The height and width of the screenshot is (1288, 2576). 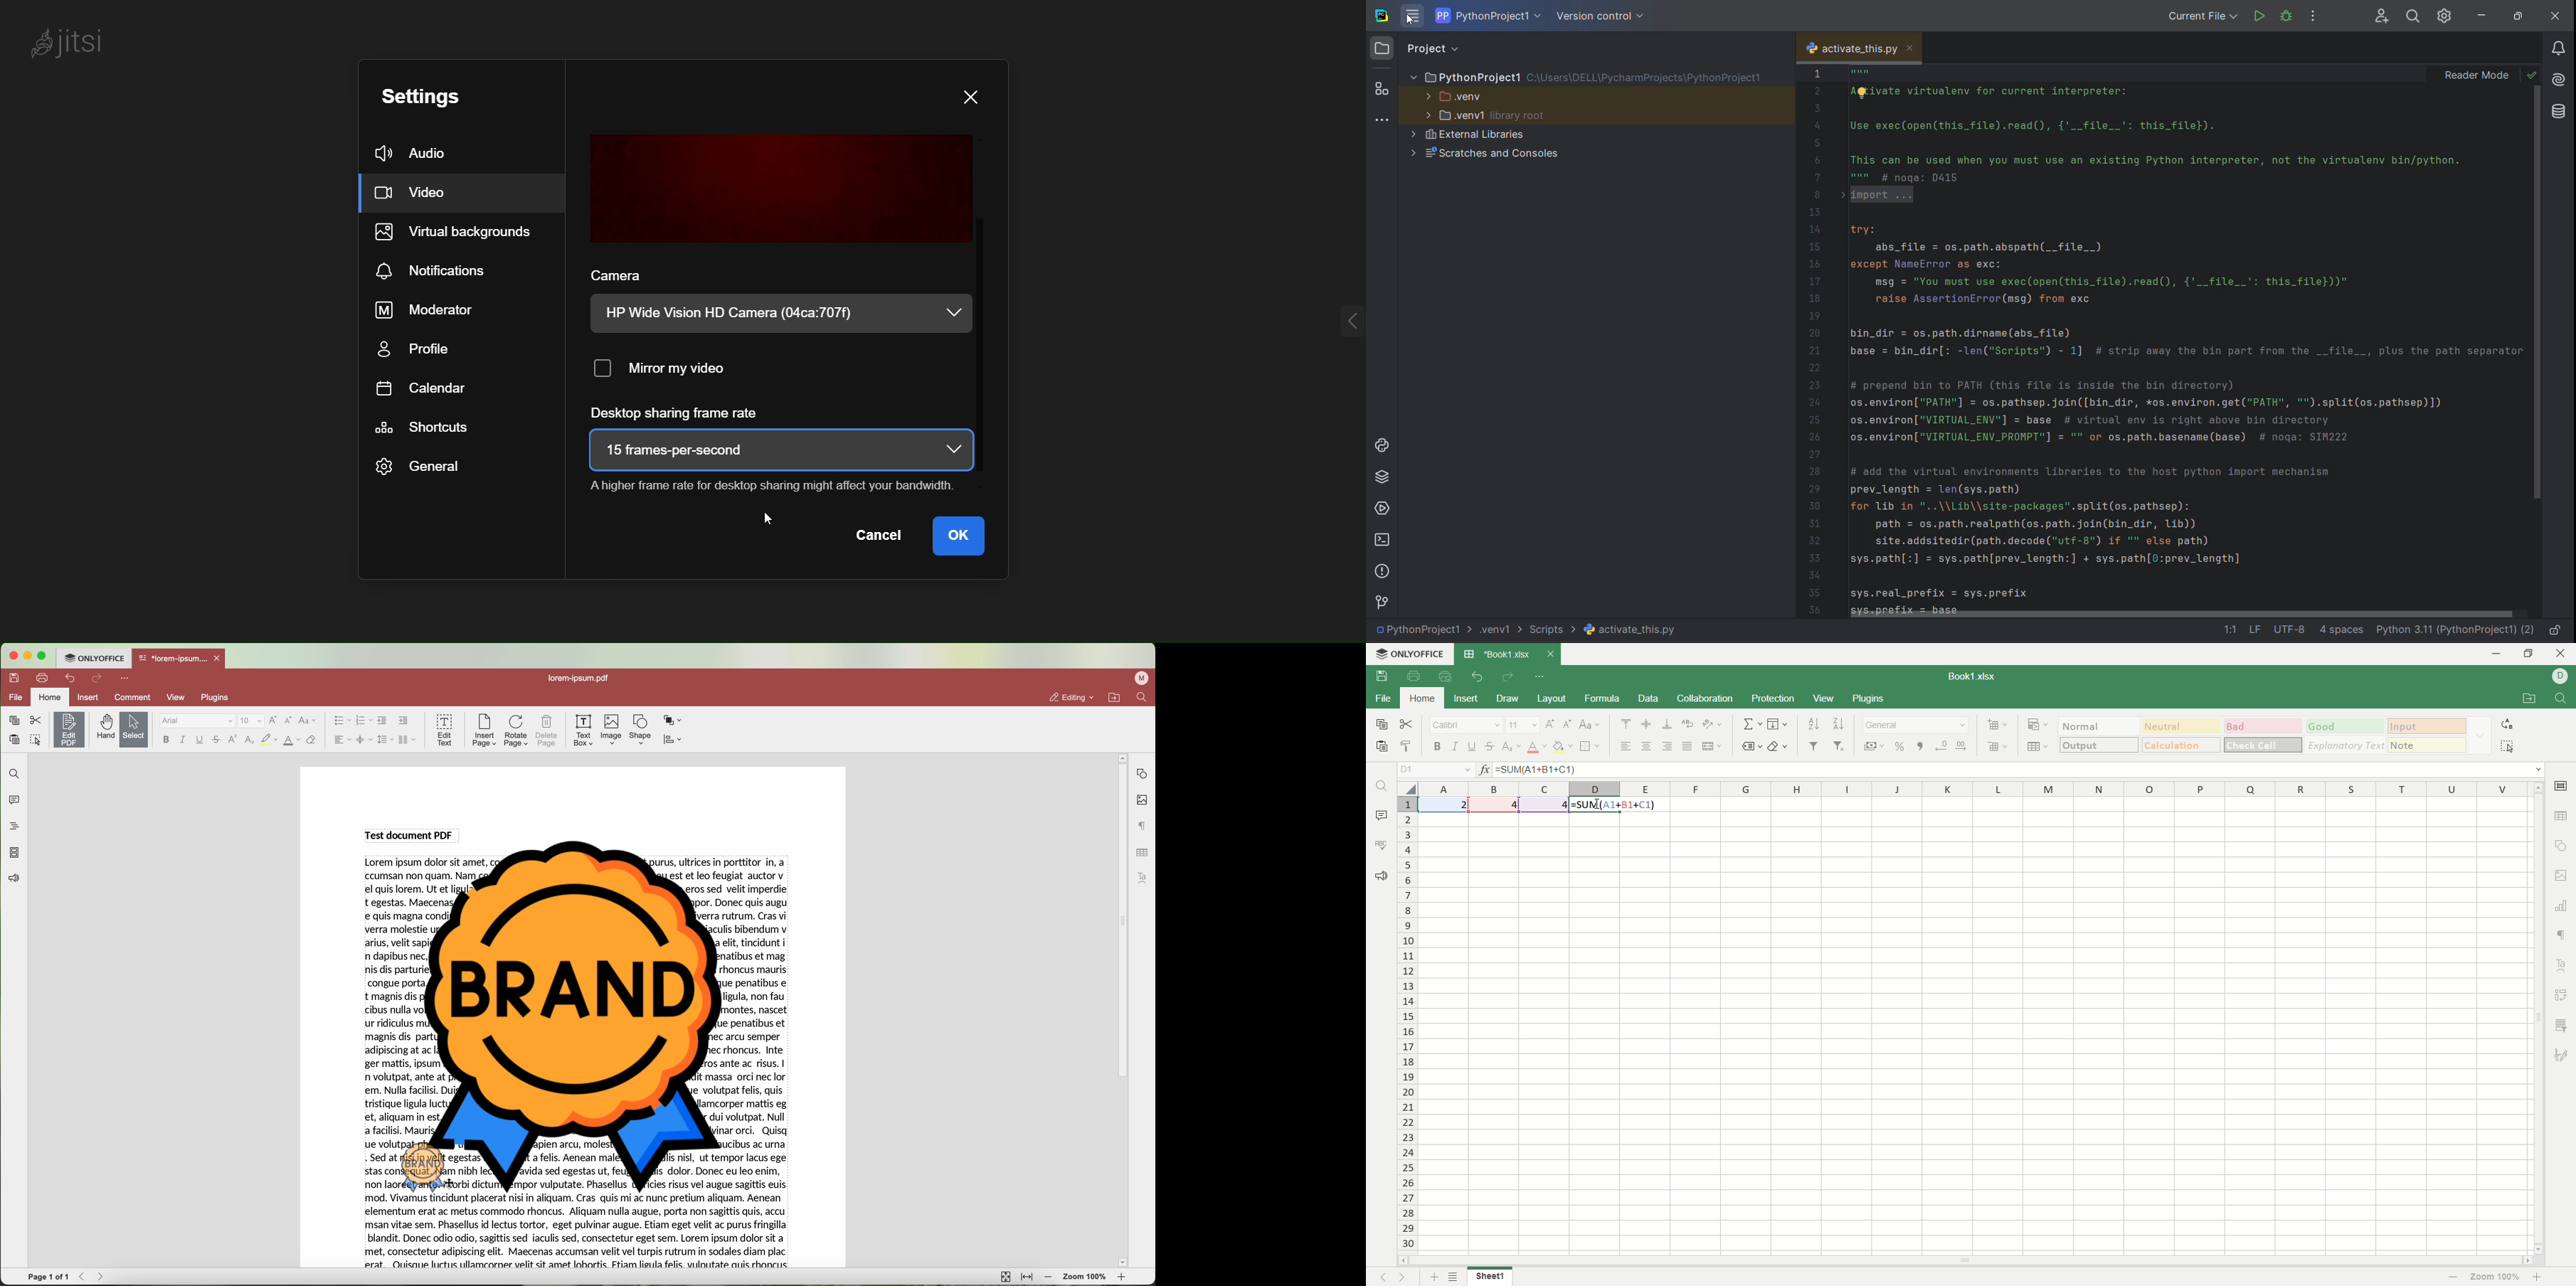 I want to click on more options, so click(x=126, y=677).